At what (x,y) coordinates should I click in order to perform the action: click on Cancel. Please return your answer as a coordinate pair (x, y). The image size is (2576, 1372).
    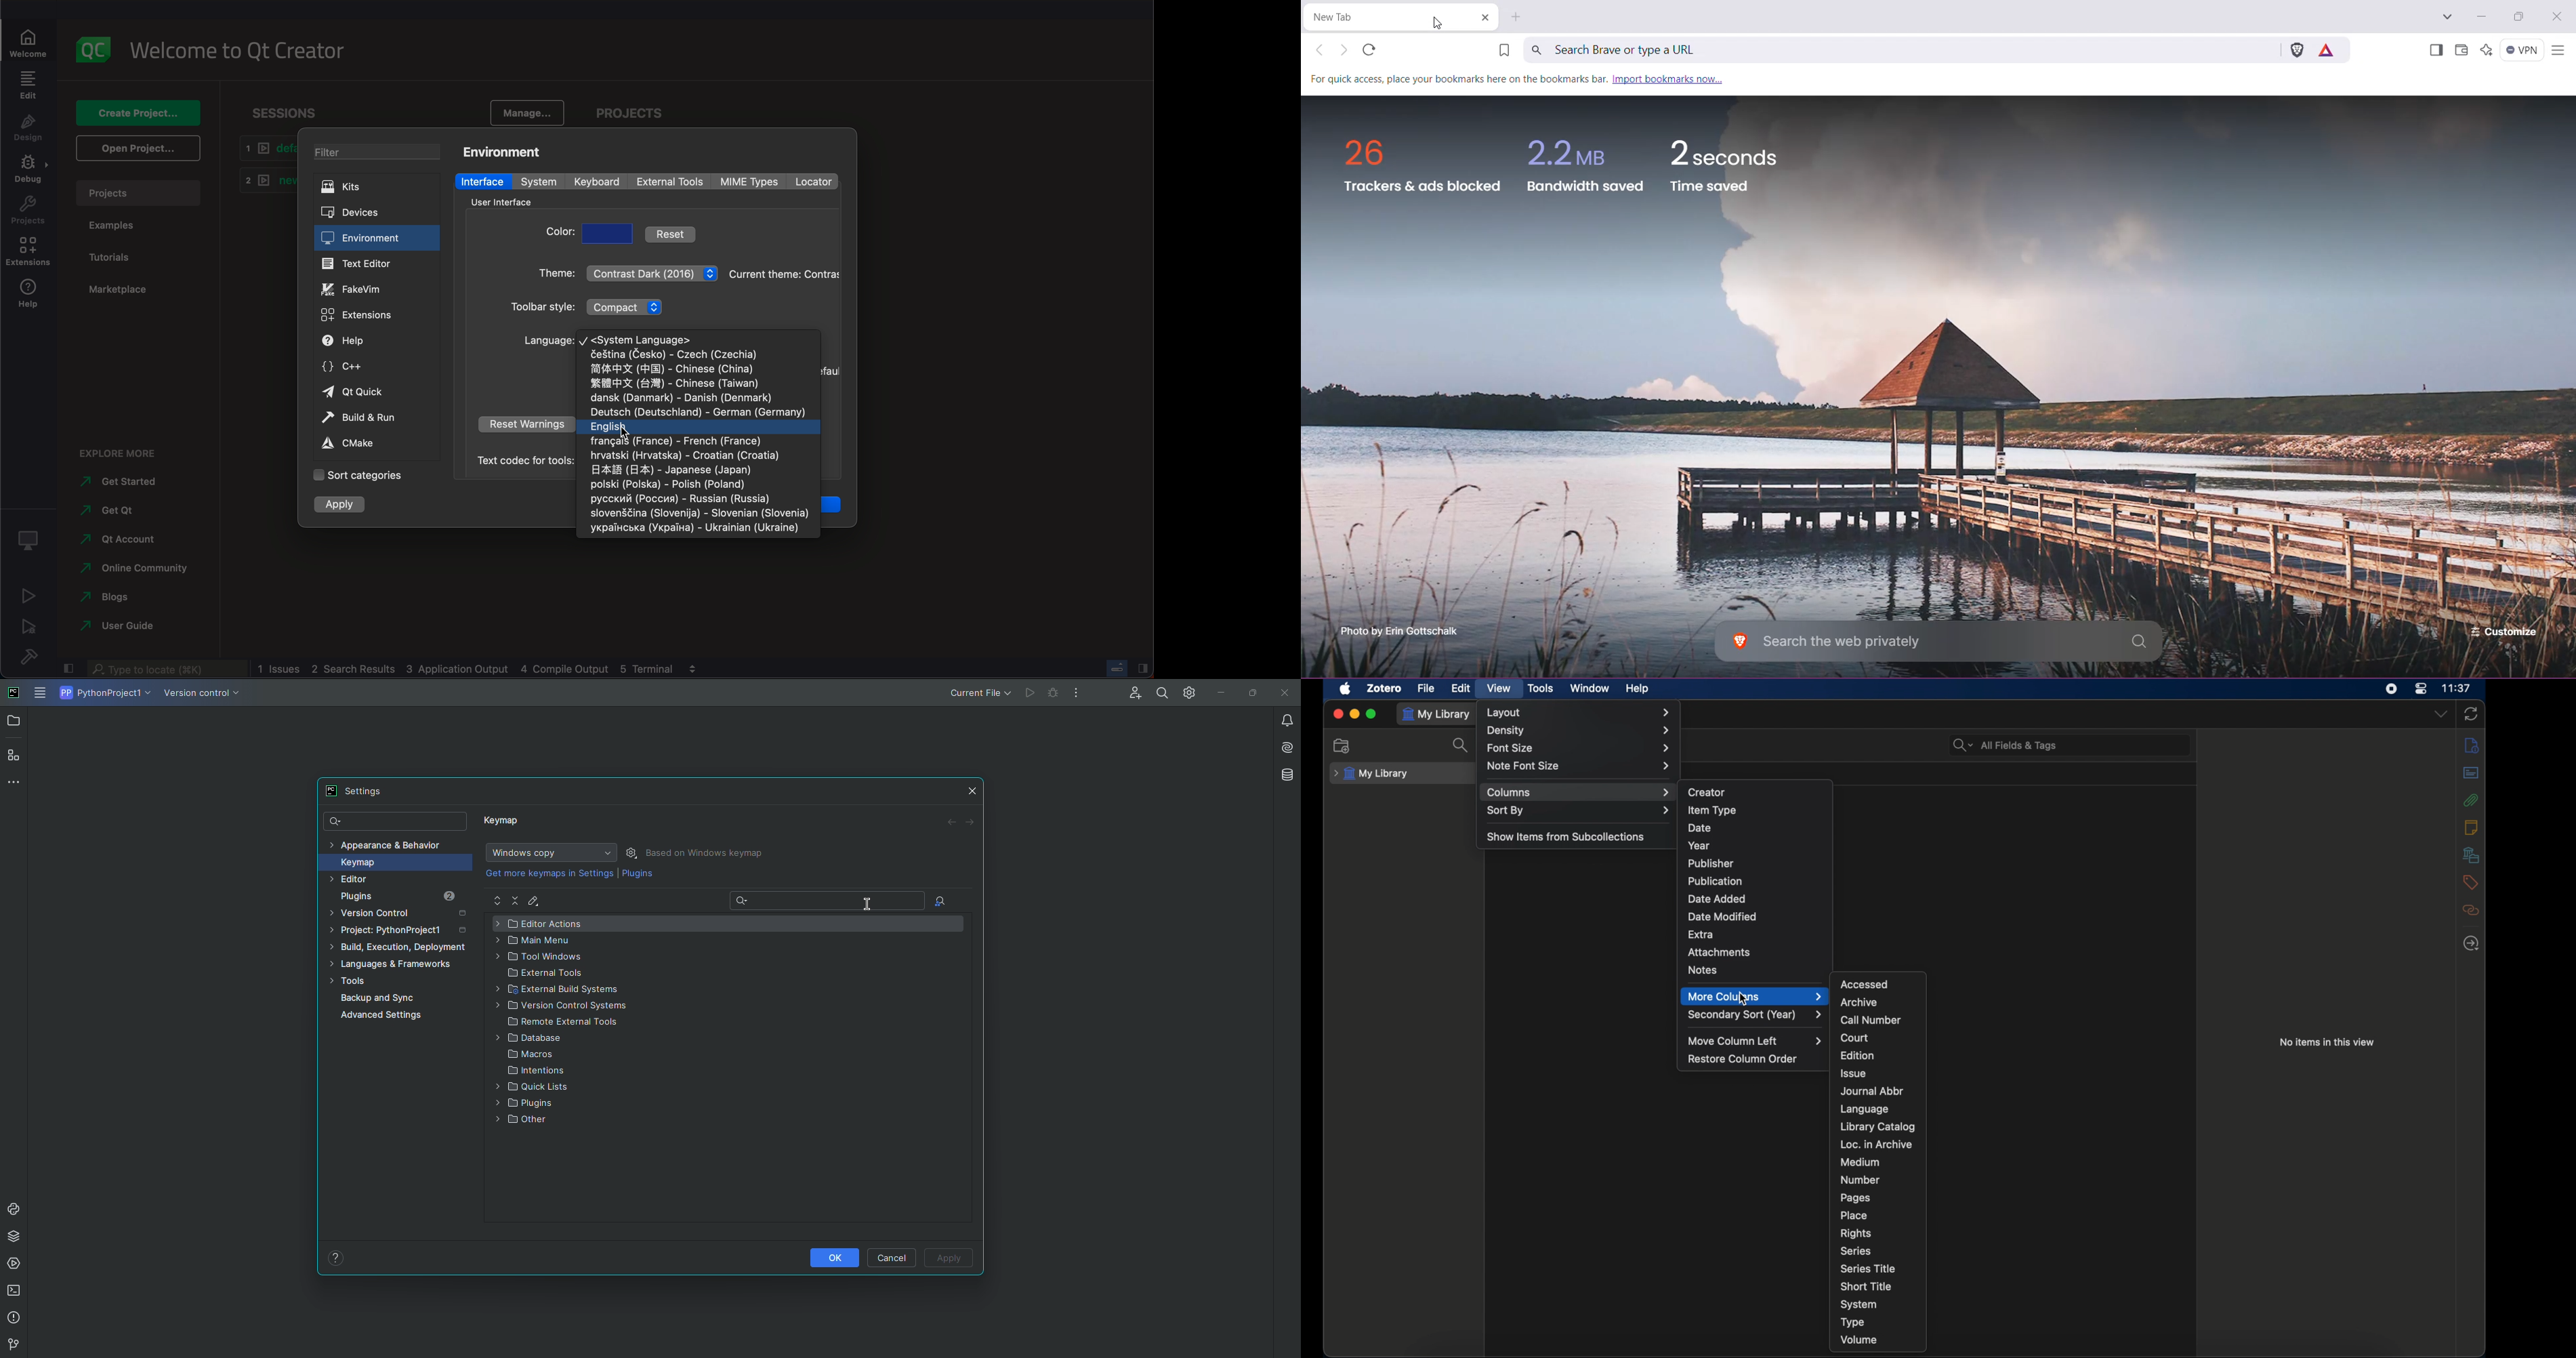
    Looking at the image, I should click on (894, 1257).